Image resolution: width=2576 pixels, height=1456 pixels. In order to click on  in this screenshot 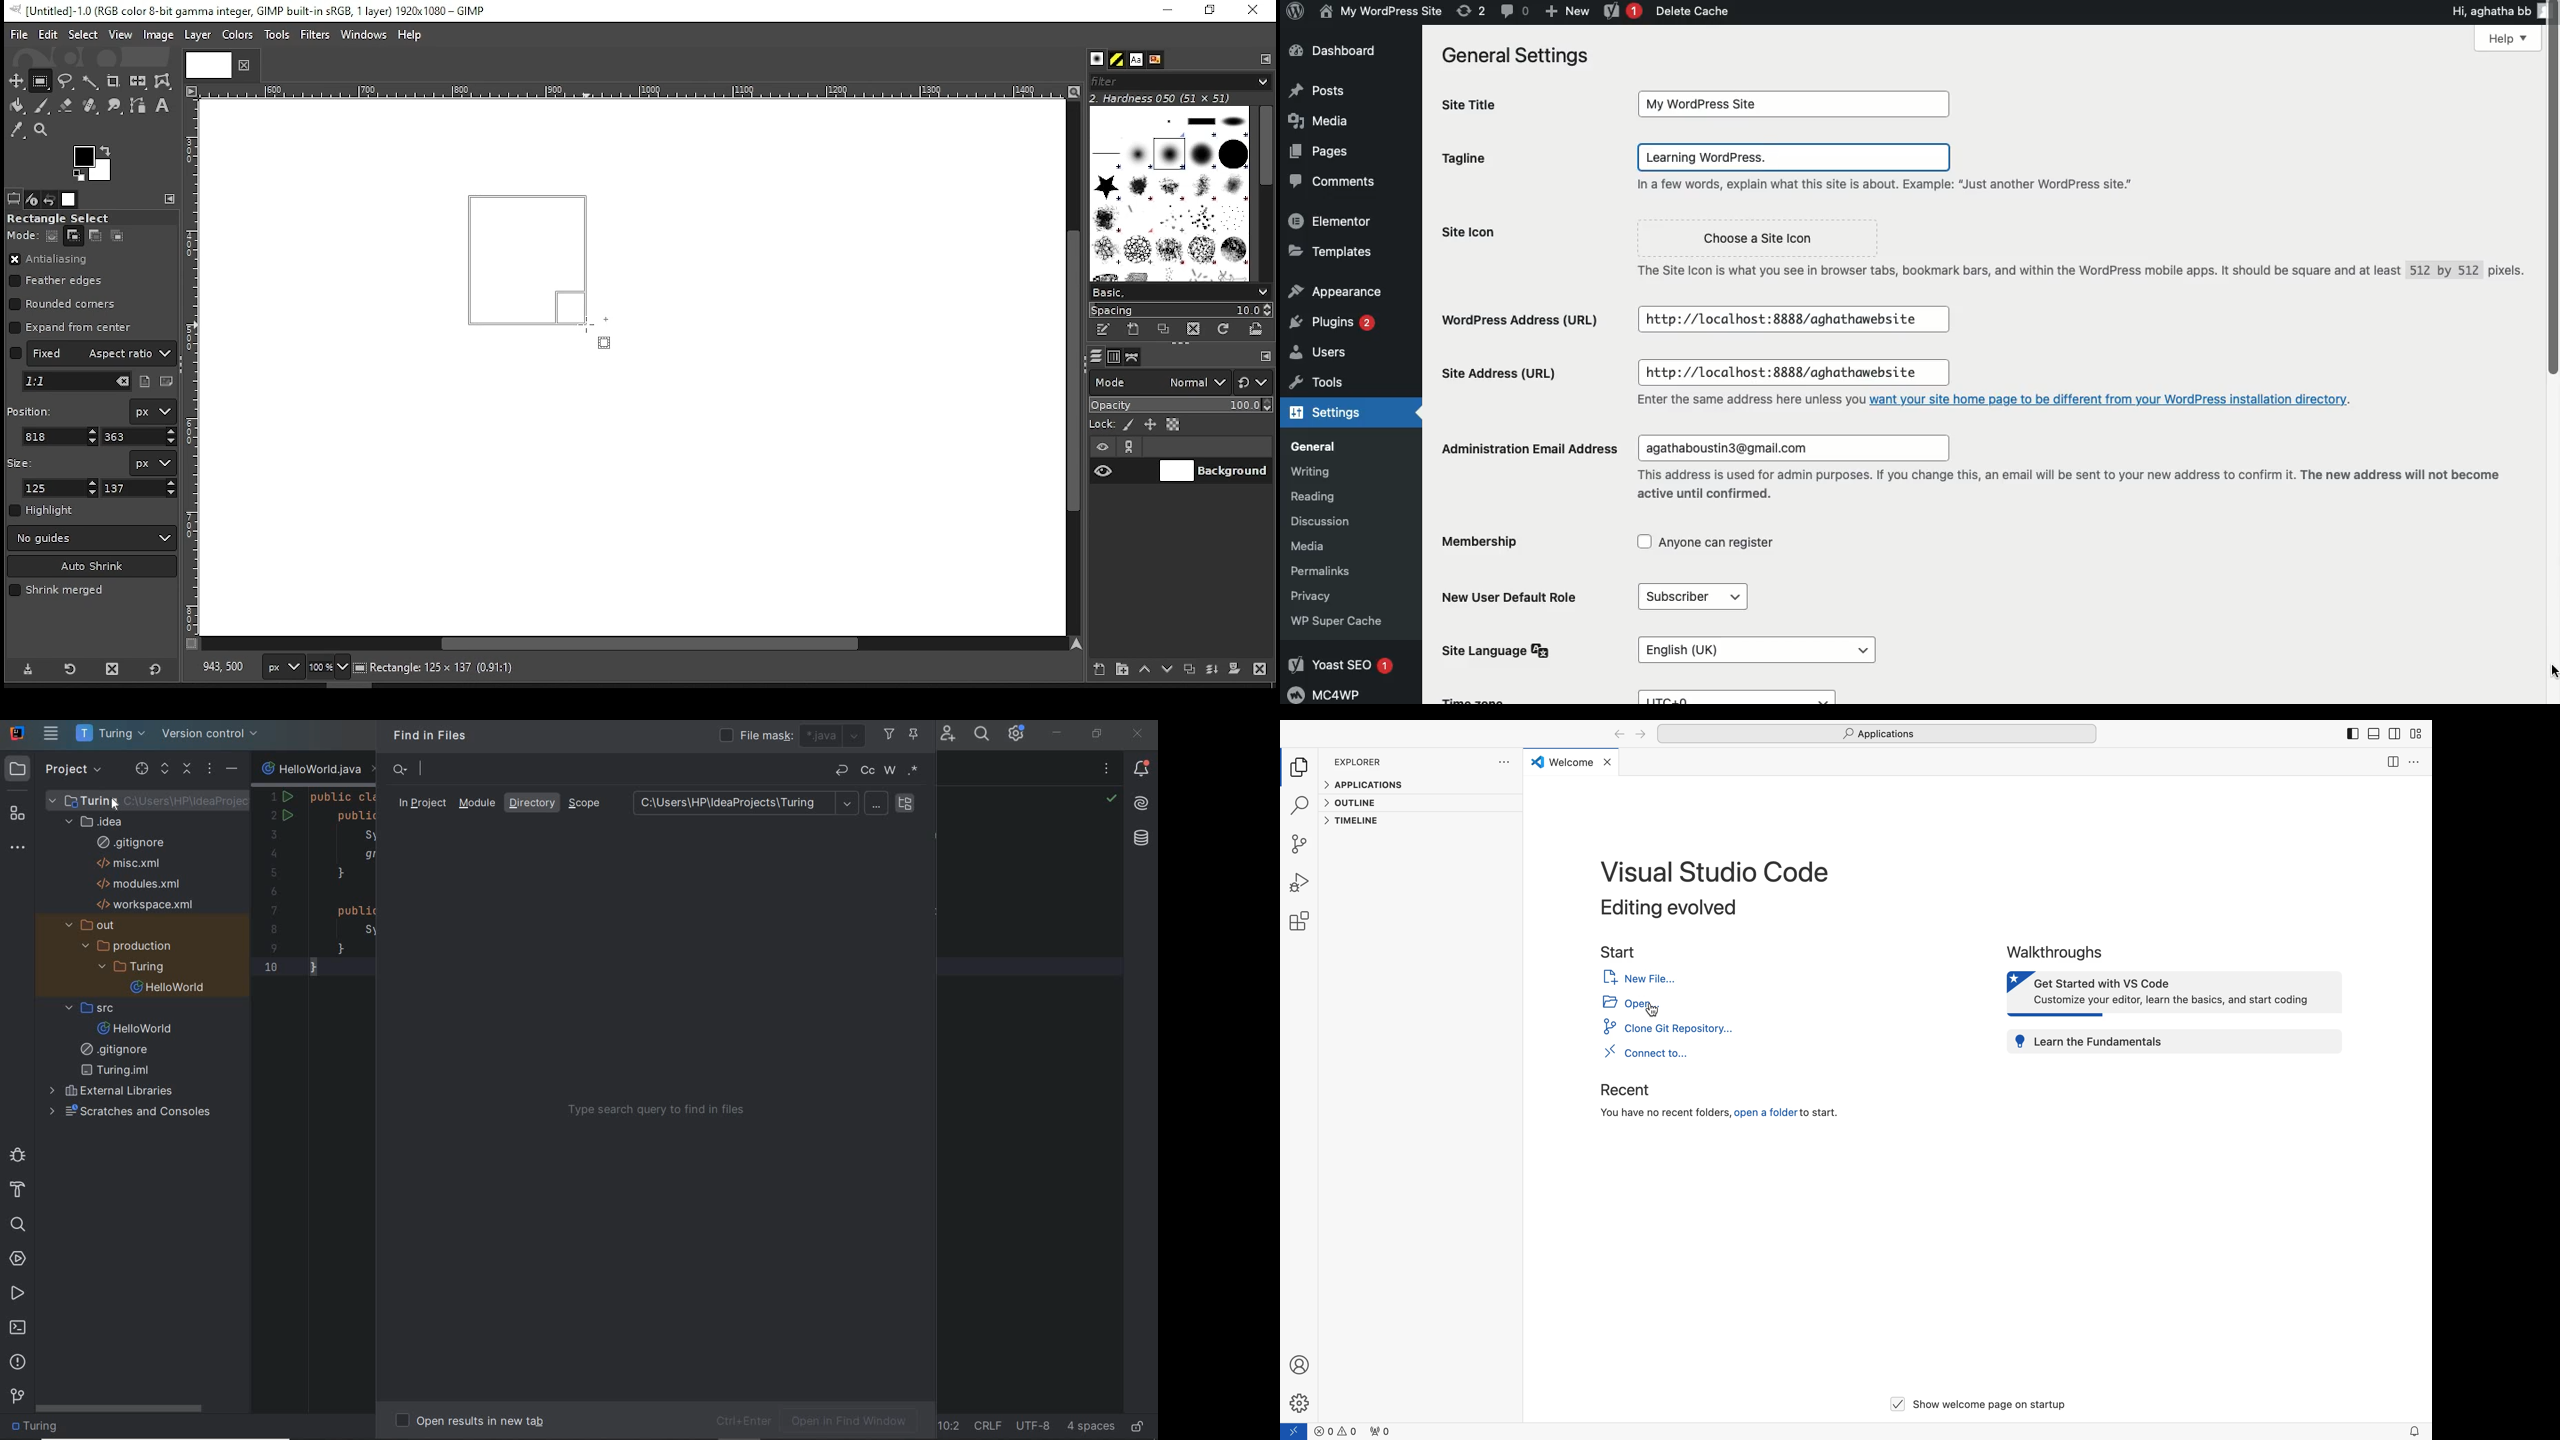, I will do `click(193, 367)`.